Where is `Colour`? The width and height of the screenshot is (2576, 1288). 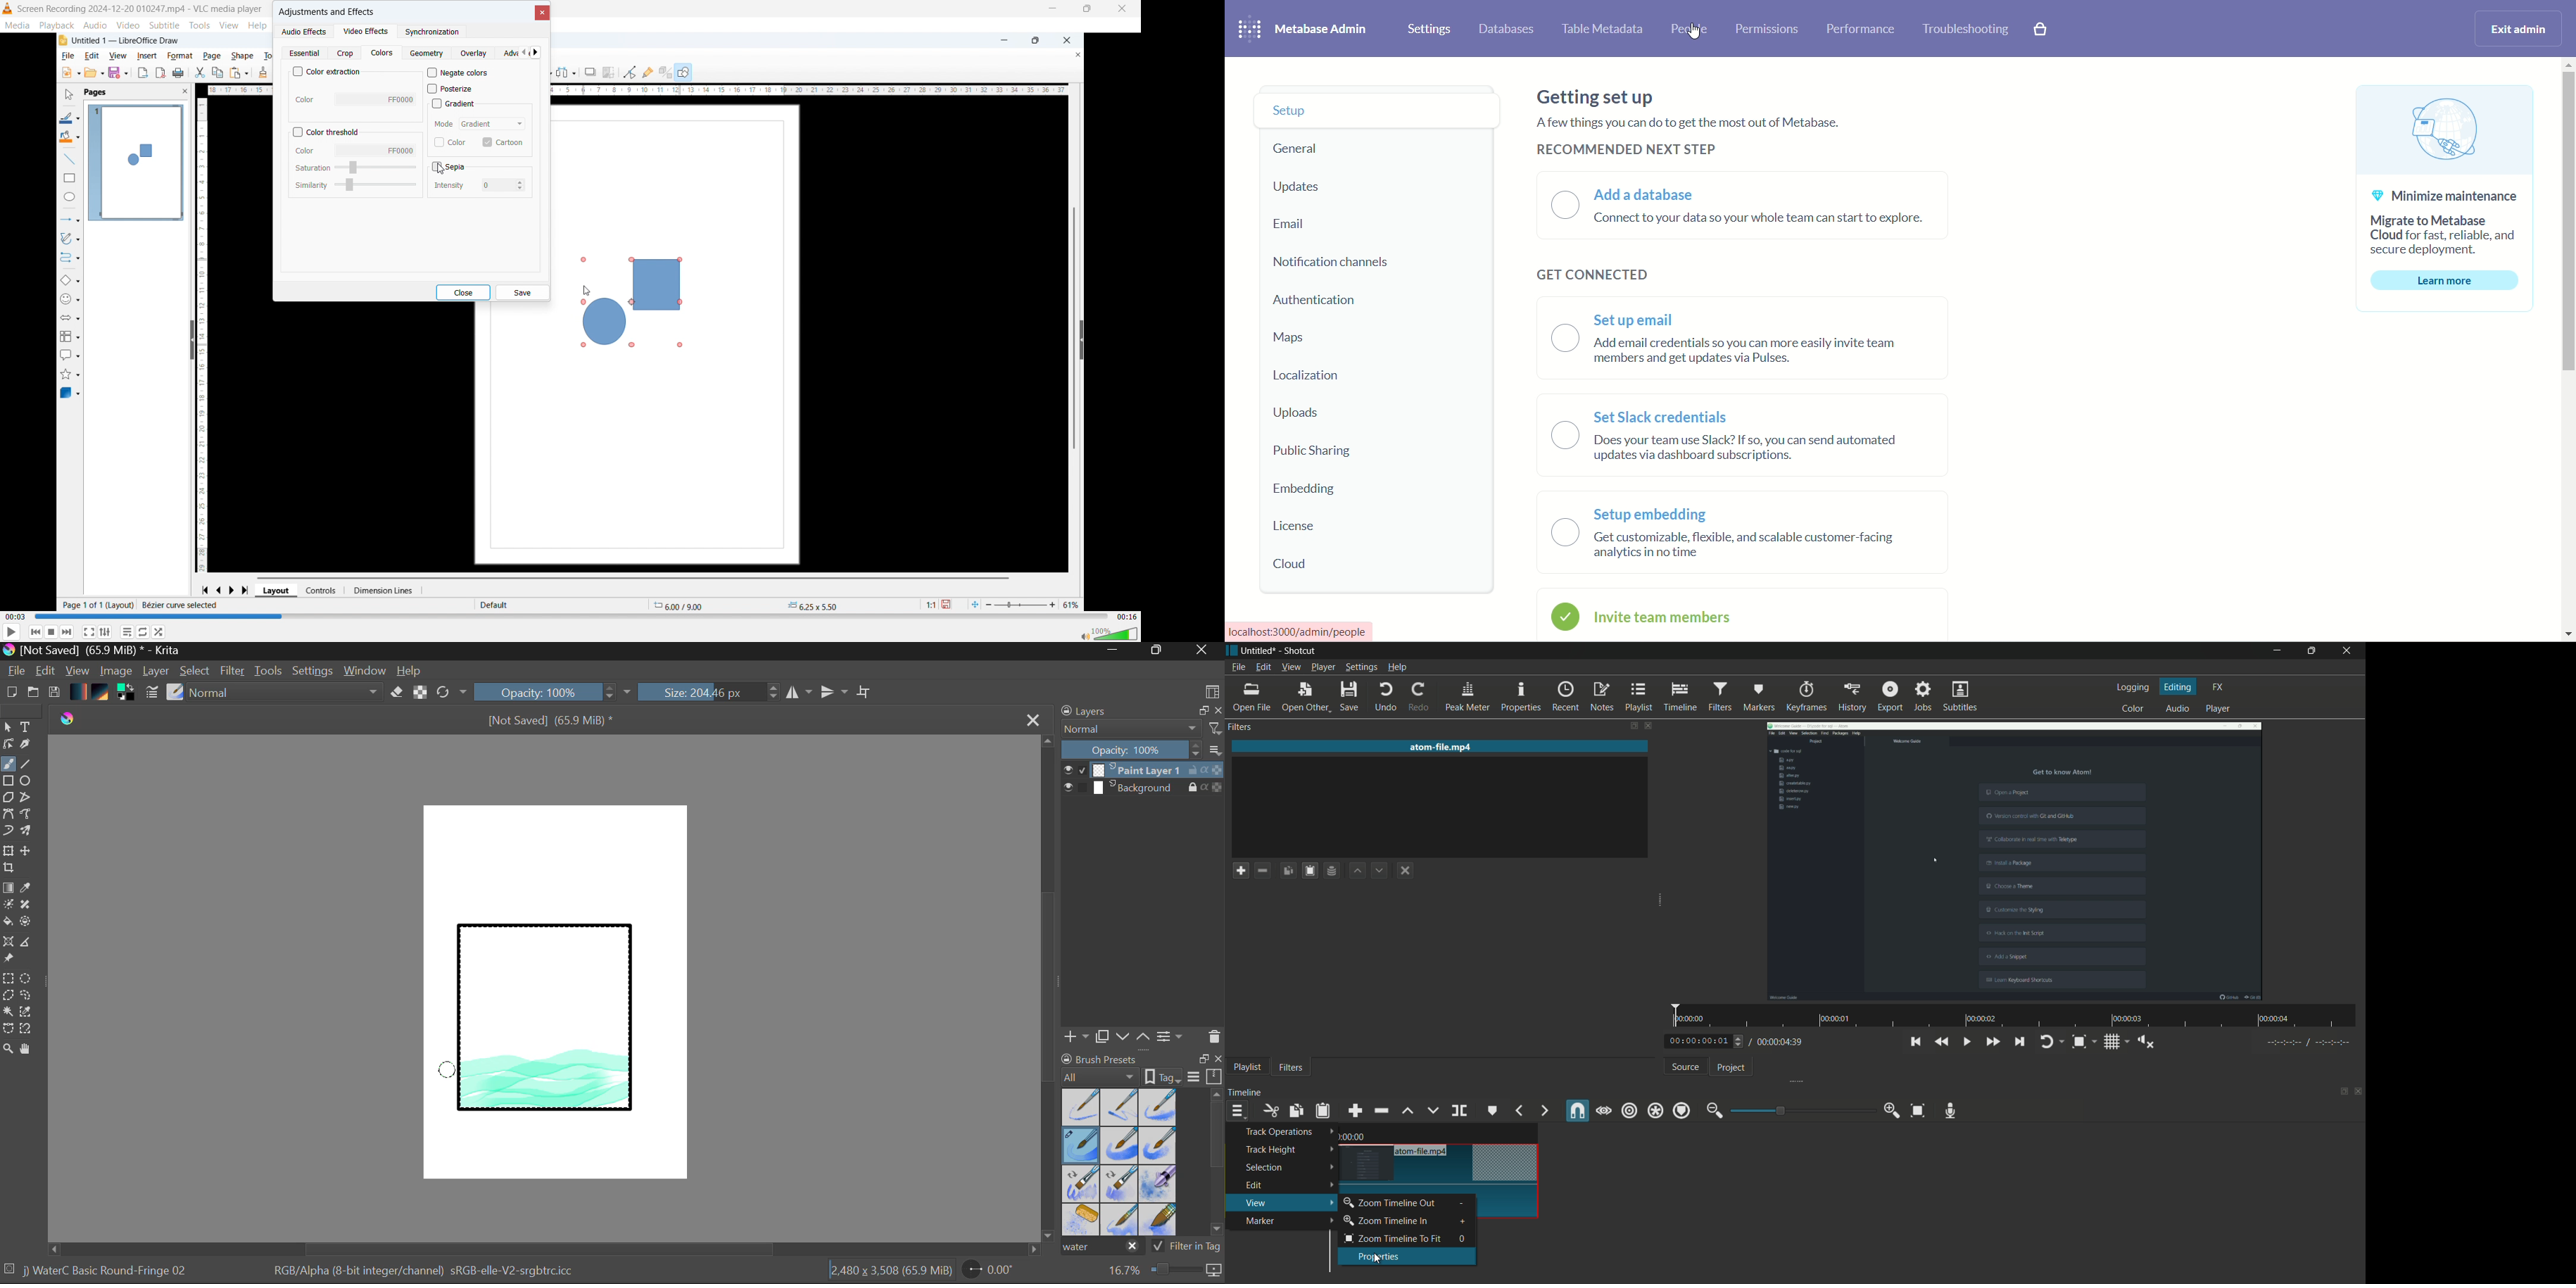
Colour is located at coordinates (304, 150).